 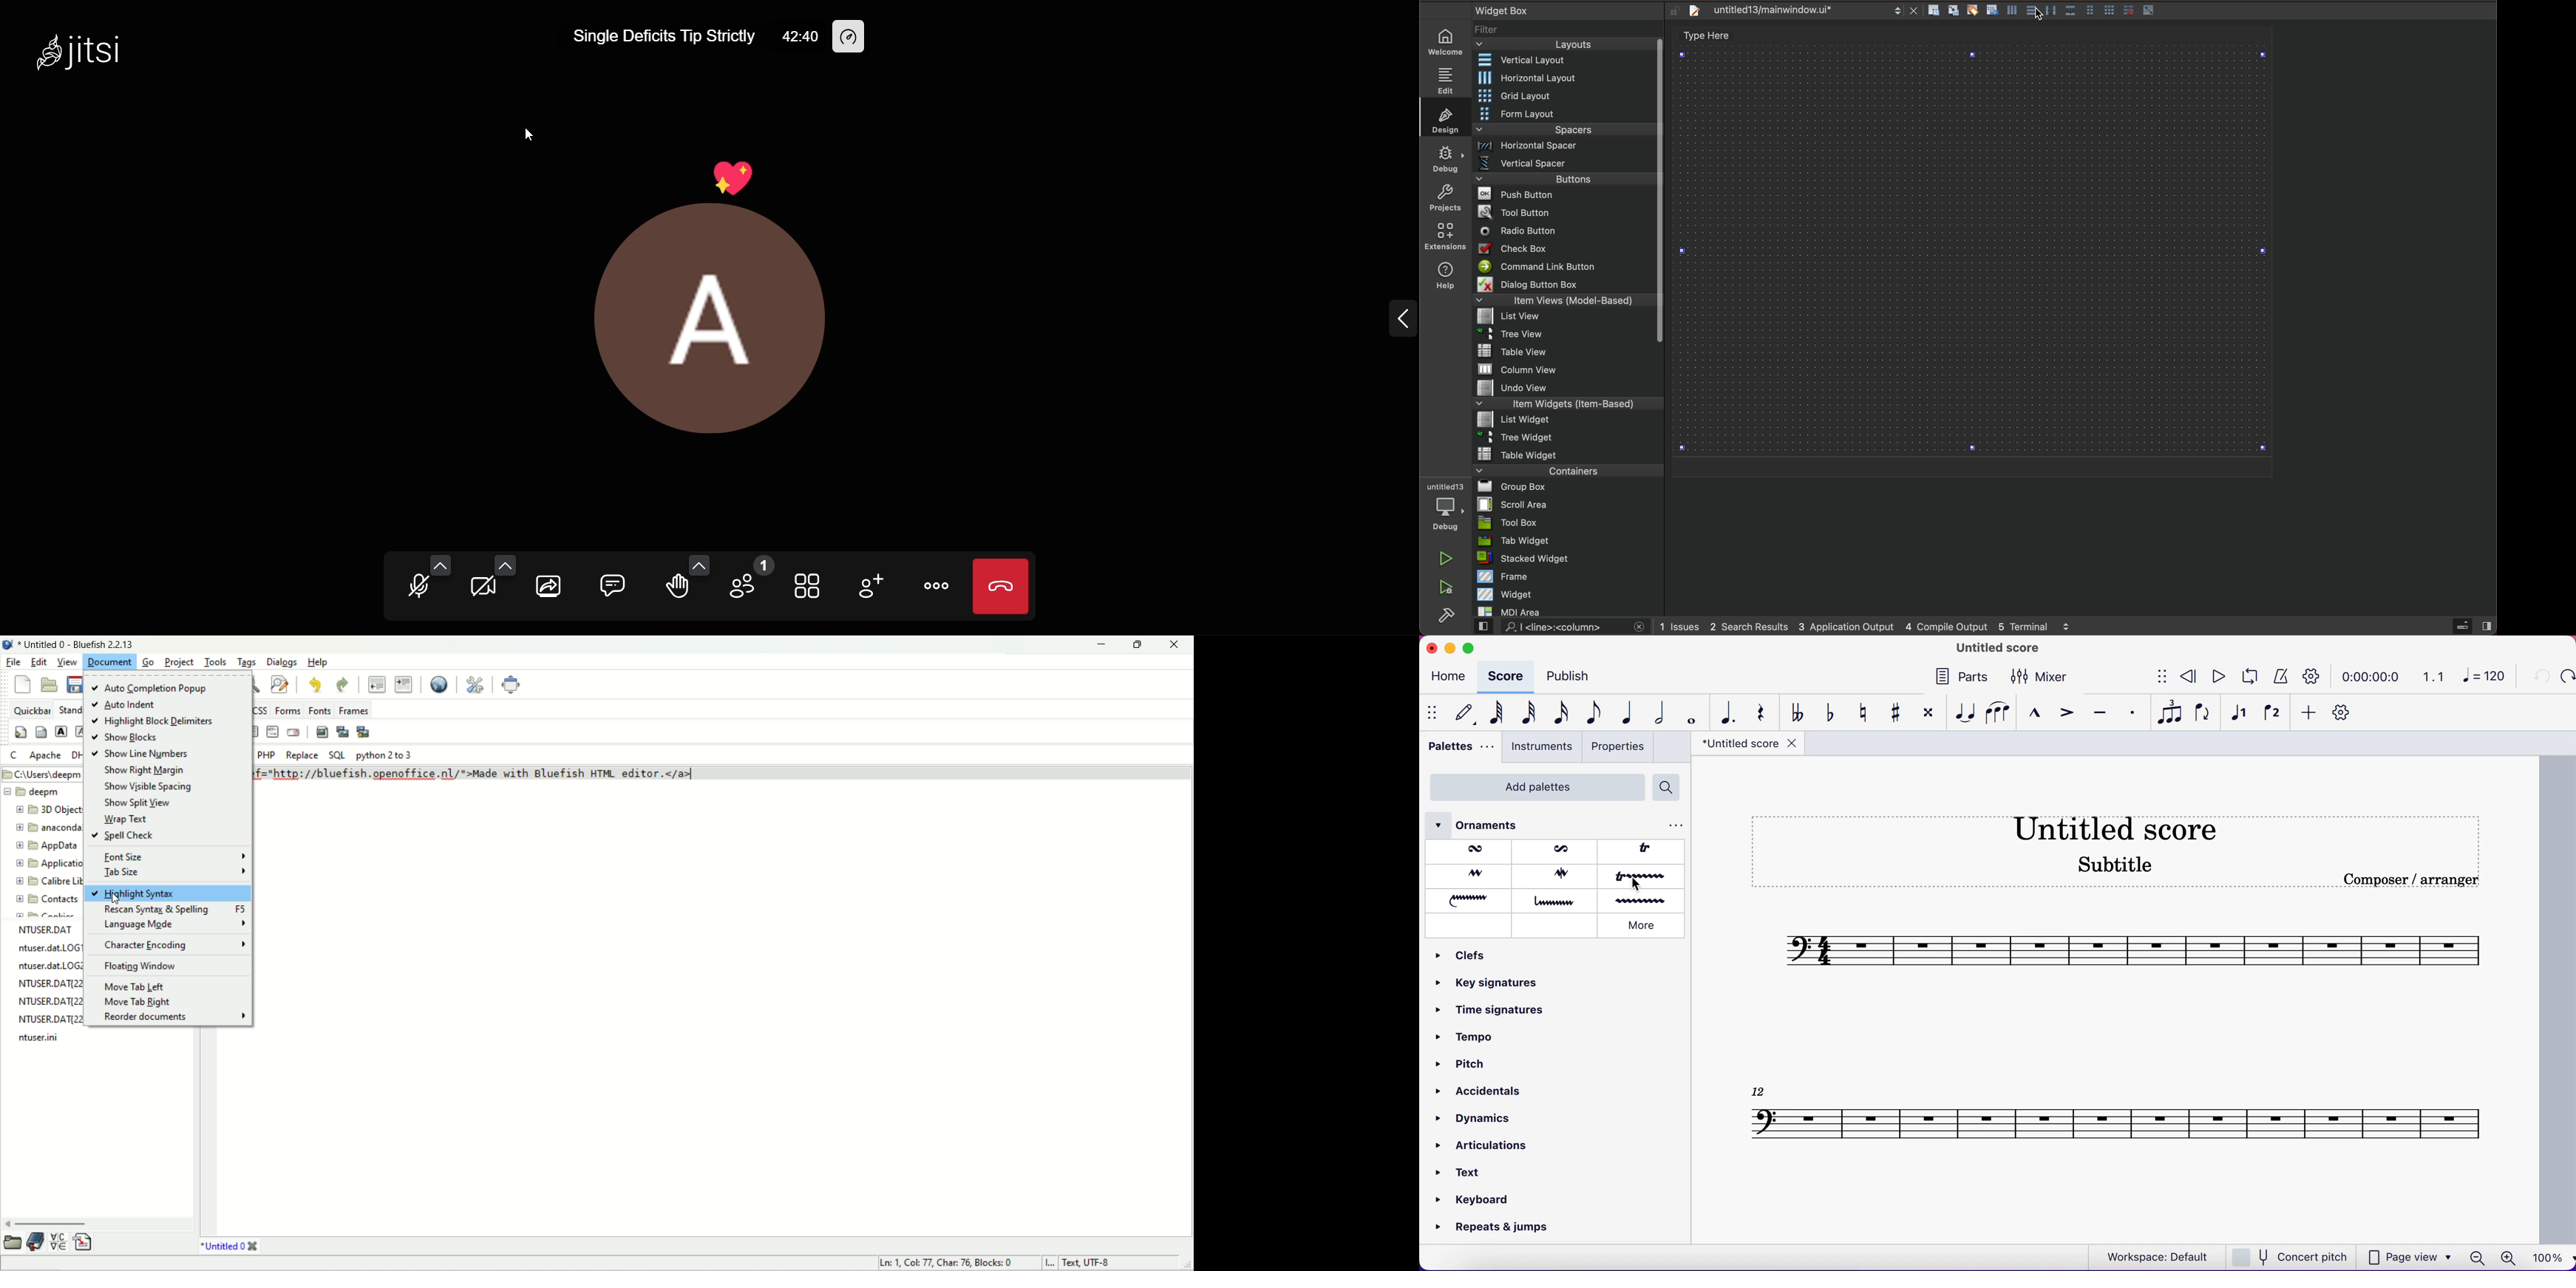 What do you see at coordinates (1444, 508) in the screenshot?
I see `debug` at bounding box center [1444, 508].